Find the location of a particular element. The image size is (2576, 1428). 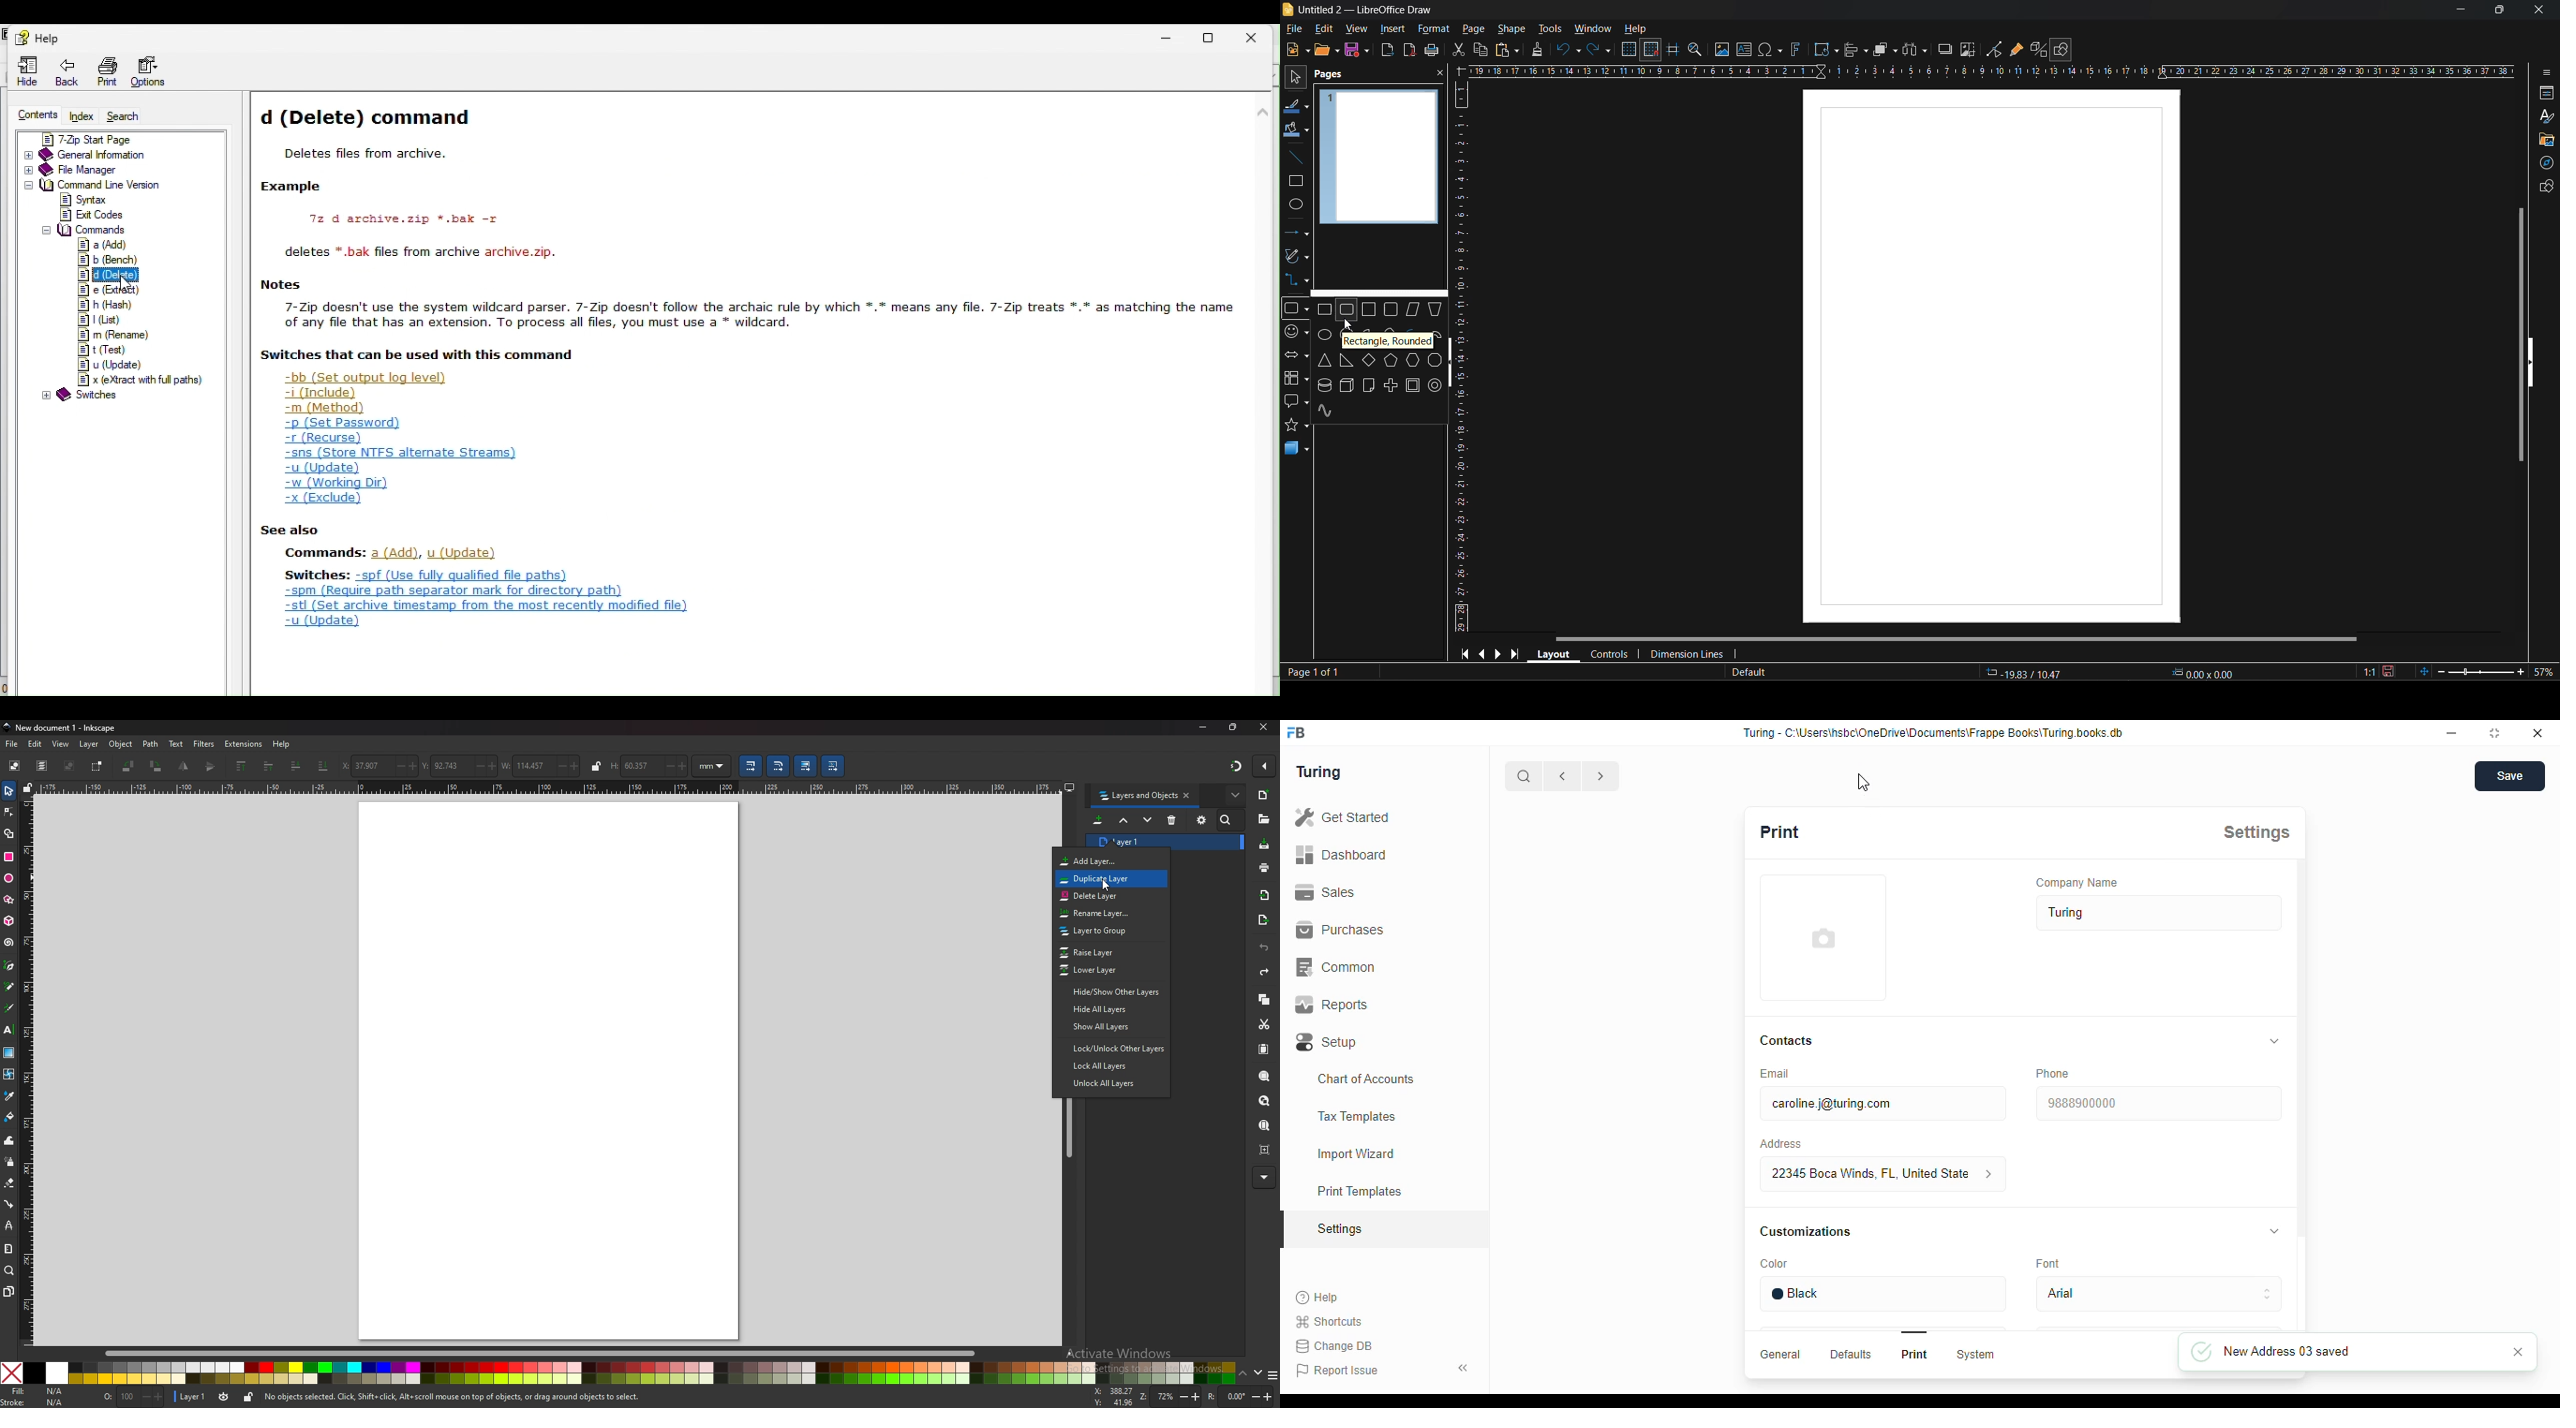

Contents is located at coordinates (36, 114).